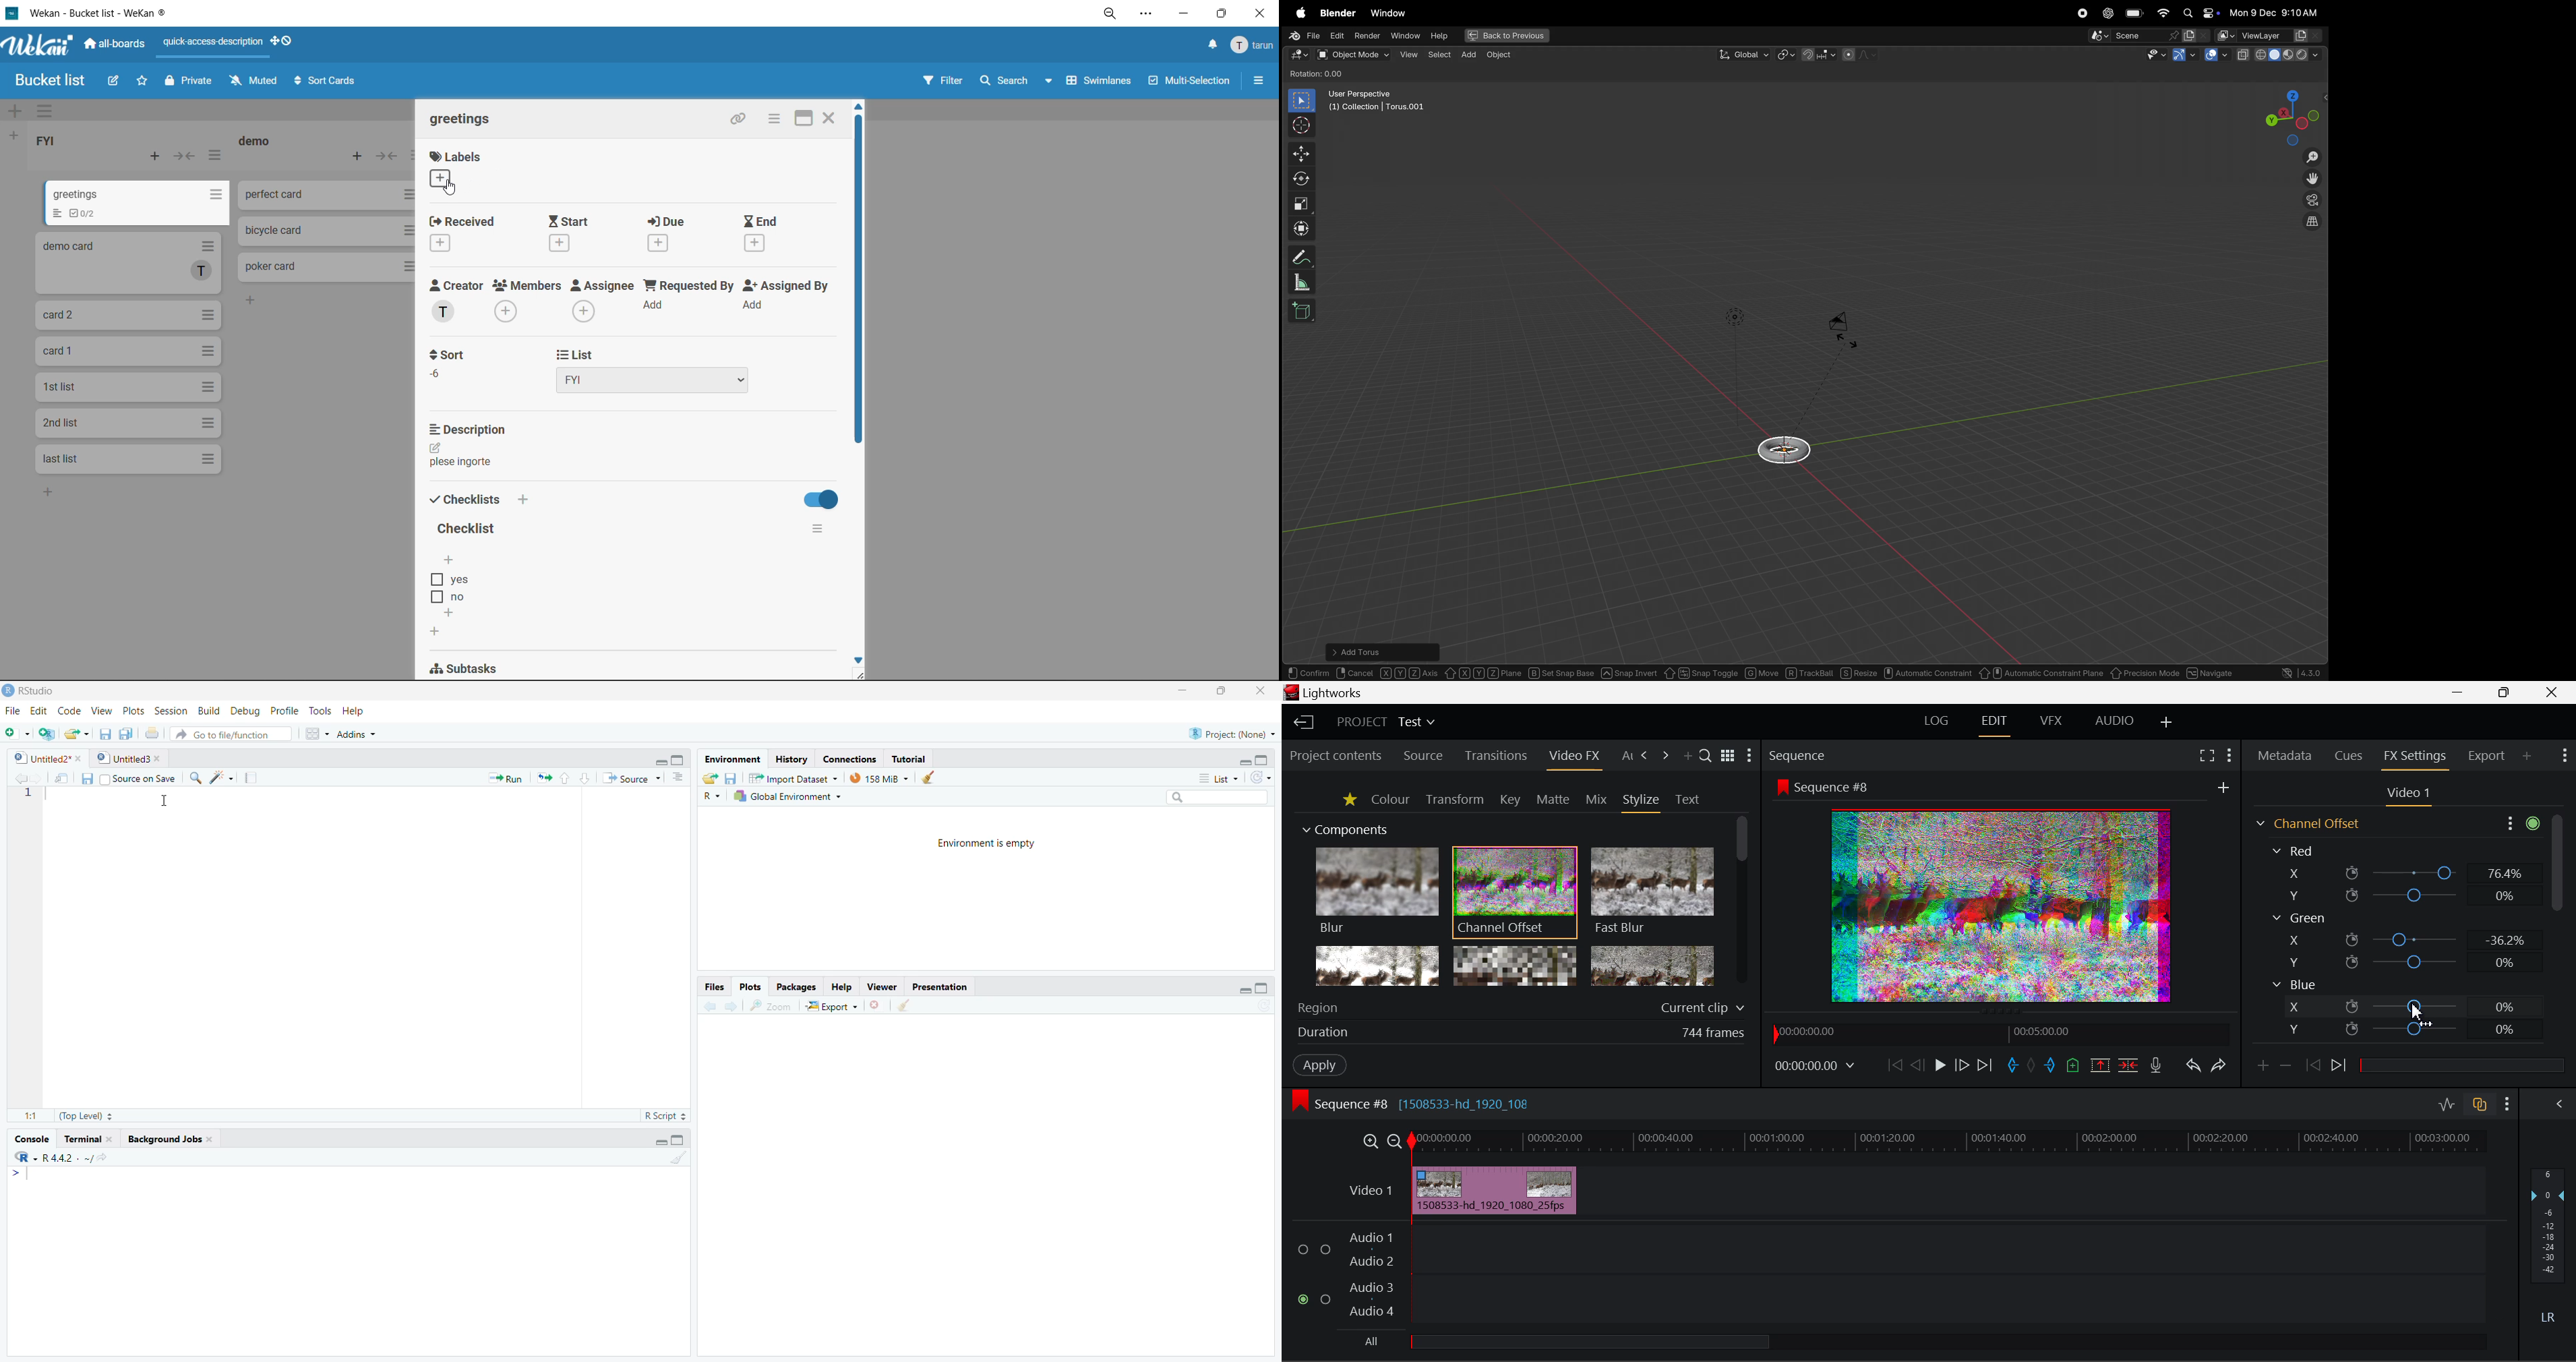  What do you see at coordinates (929, 777) in the screenshot?
I see `` at bounding box center [929, 777].